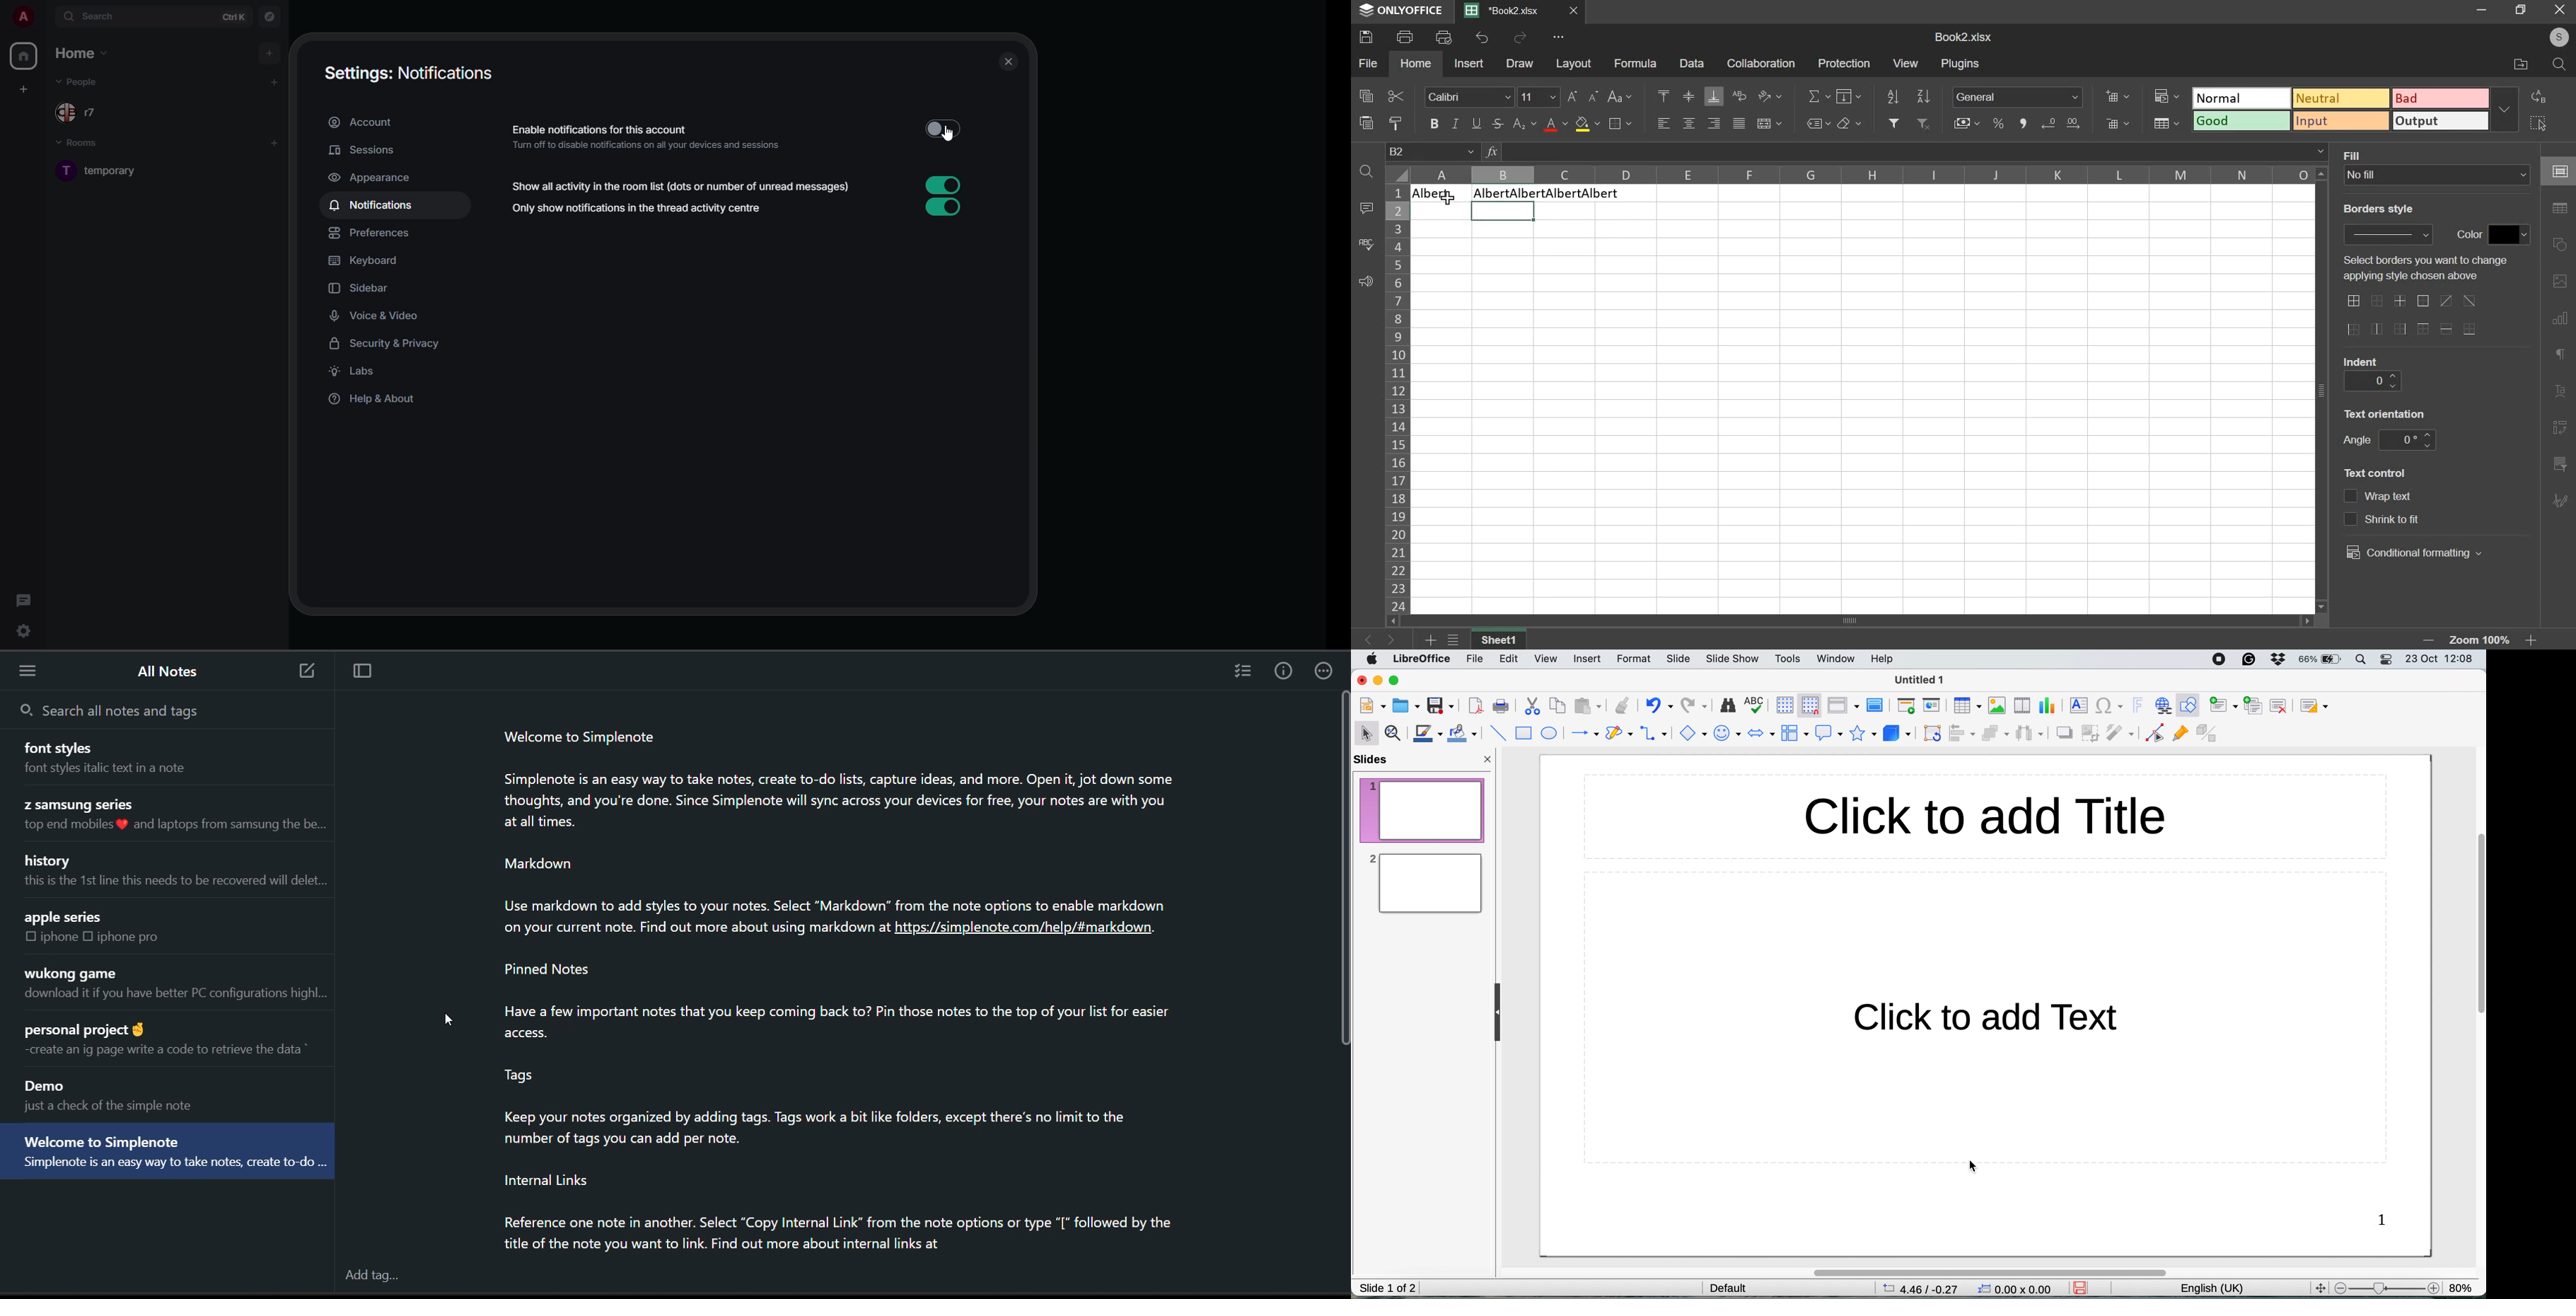 This screenshot has width=2576, height=1316. Describe the element at coordinates (1907, 64) in the screenshot. I see `view` at that location.